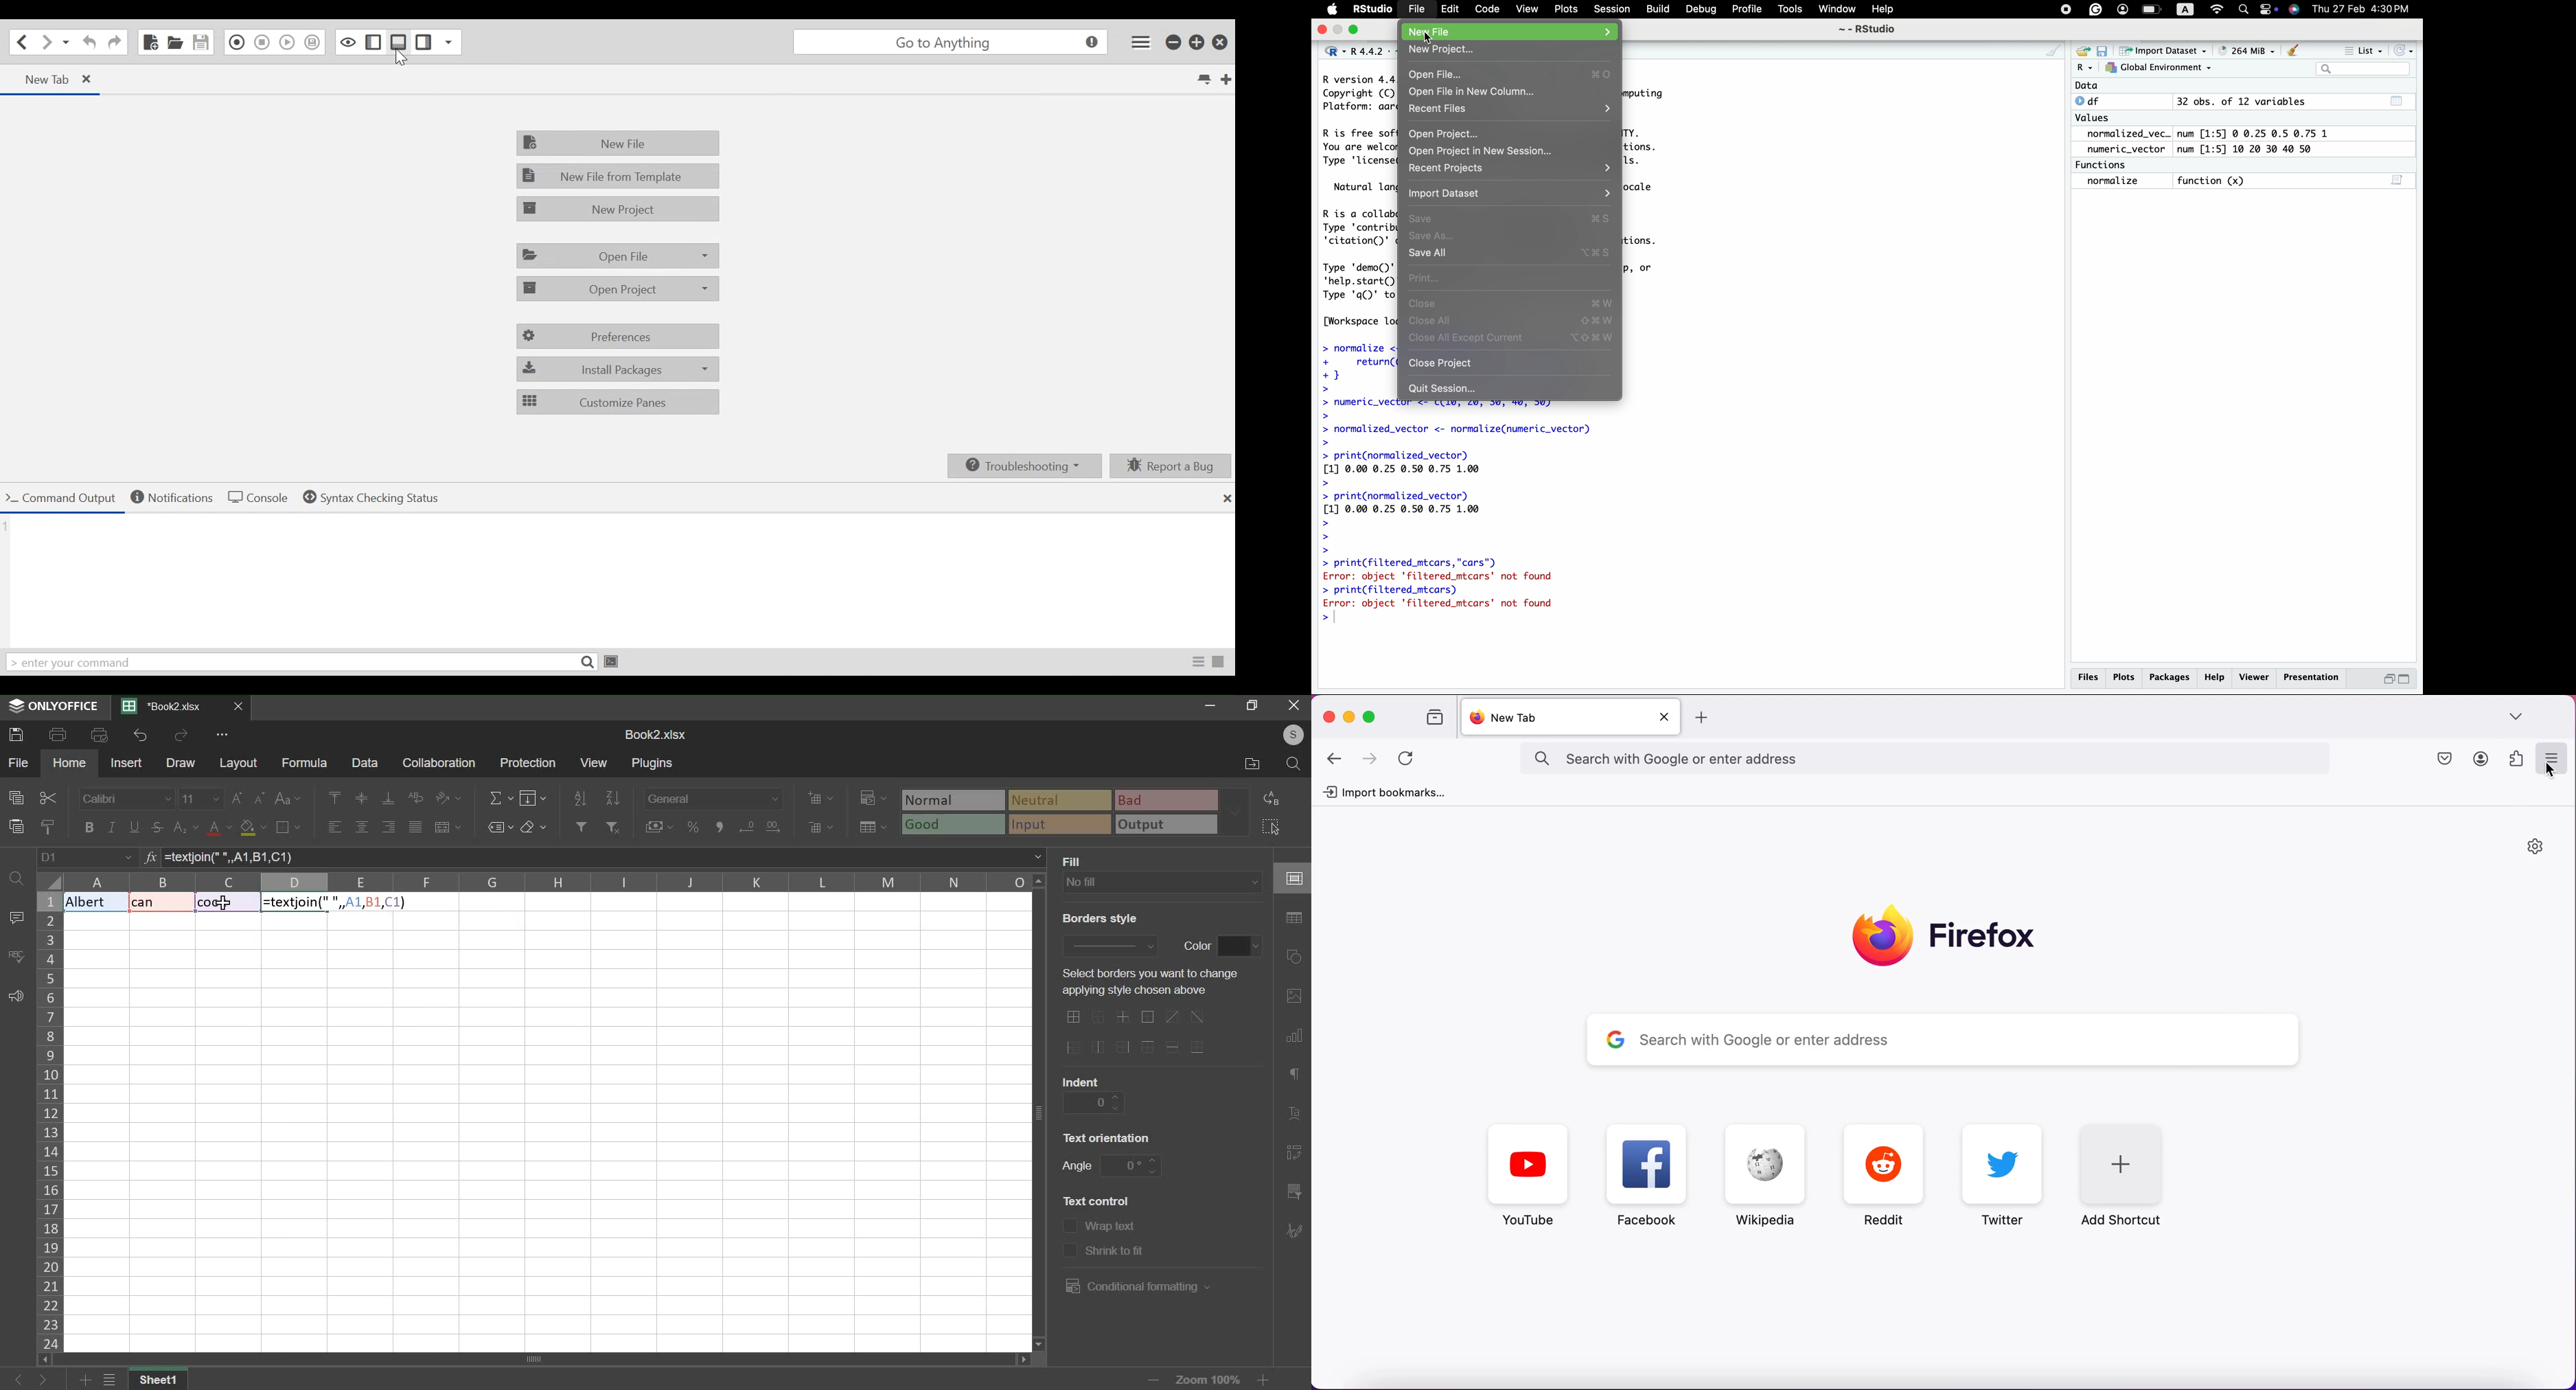 Image resolution: width=2576 pixels, height=1400 pixels. I want to click on text, so click(1116, 1253).